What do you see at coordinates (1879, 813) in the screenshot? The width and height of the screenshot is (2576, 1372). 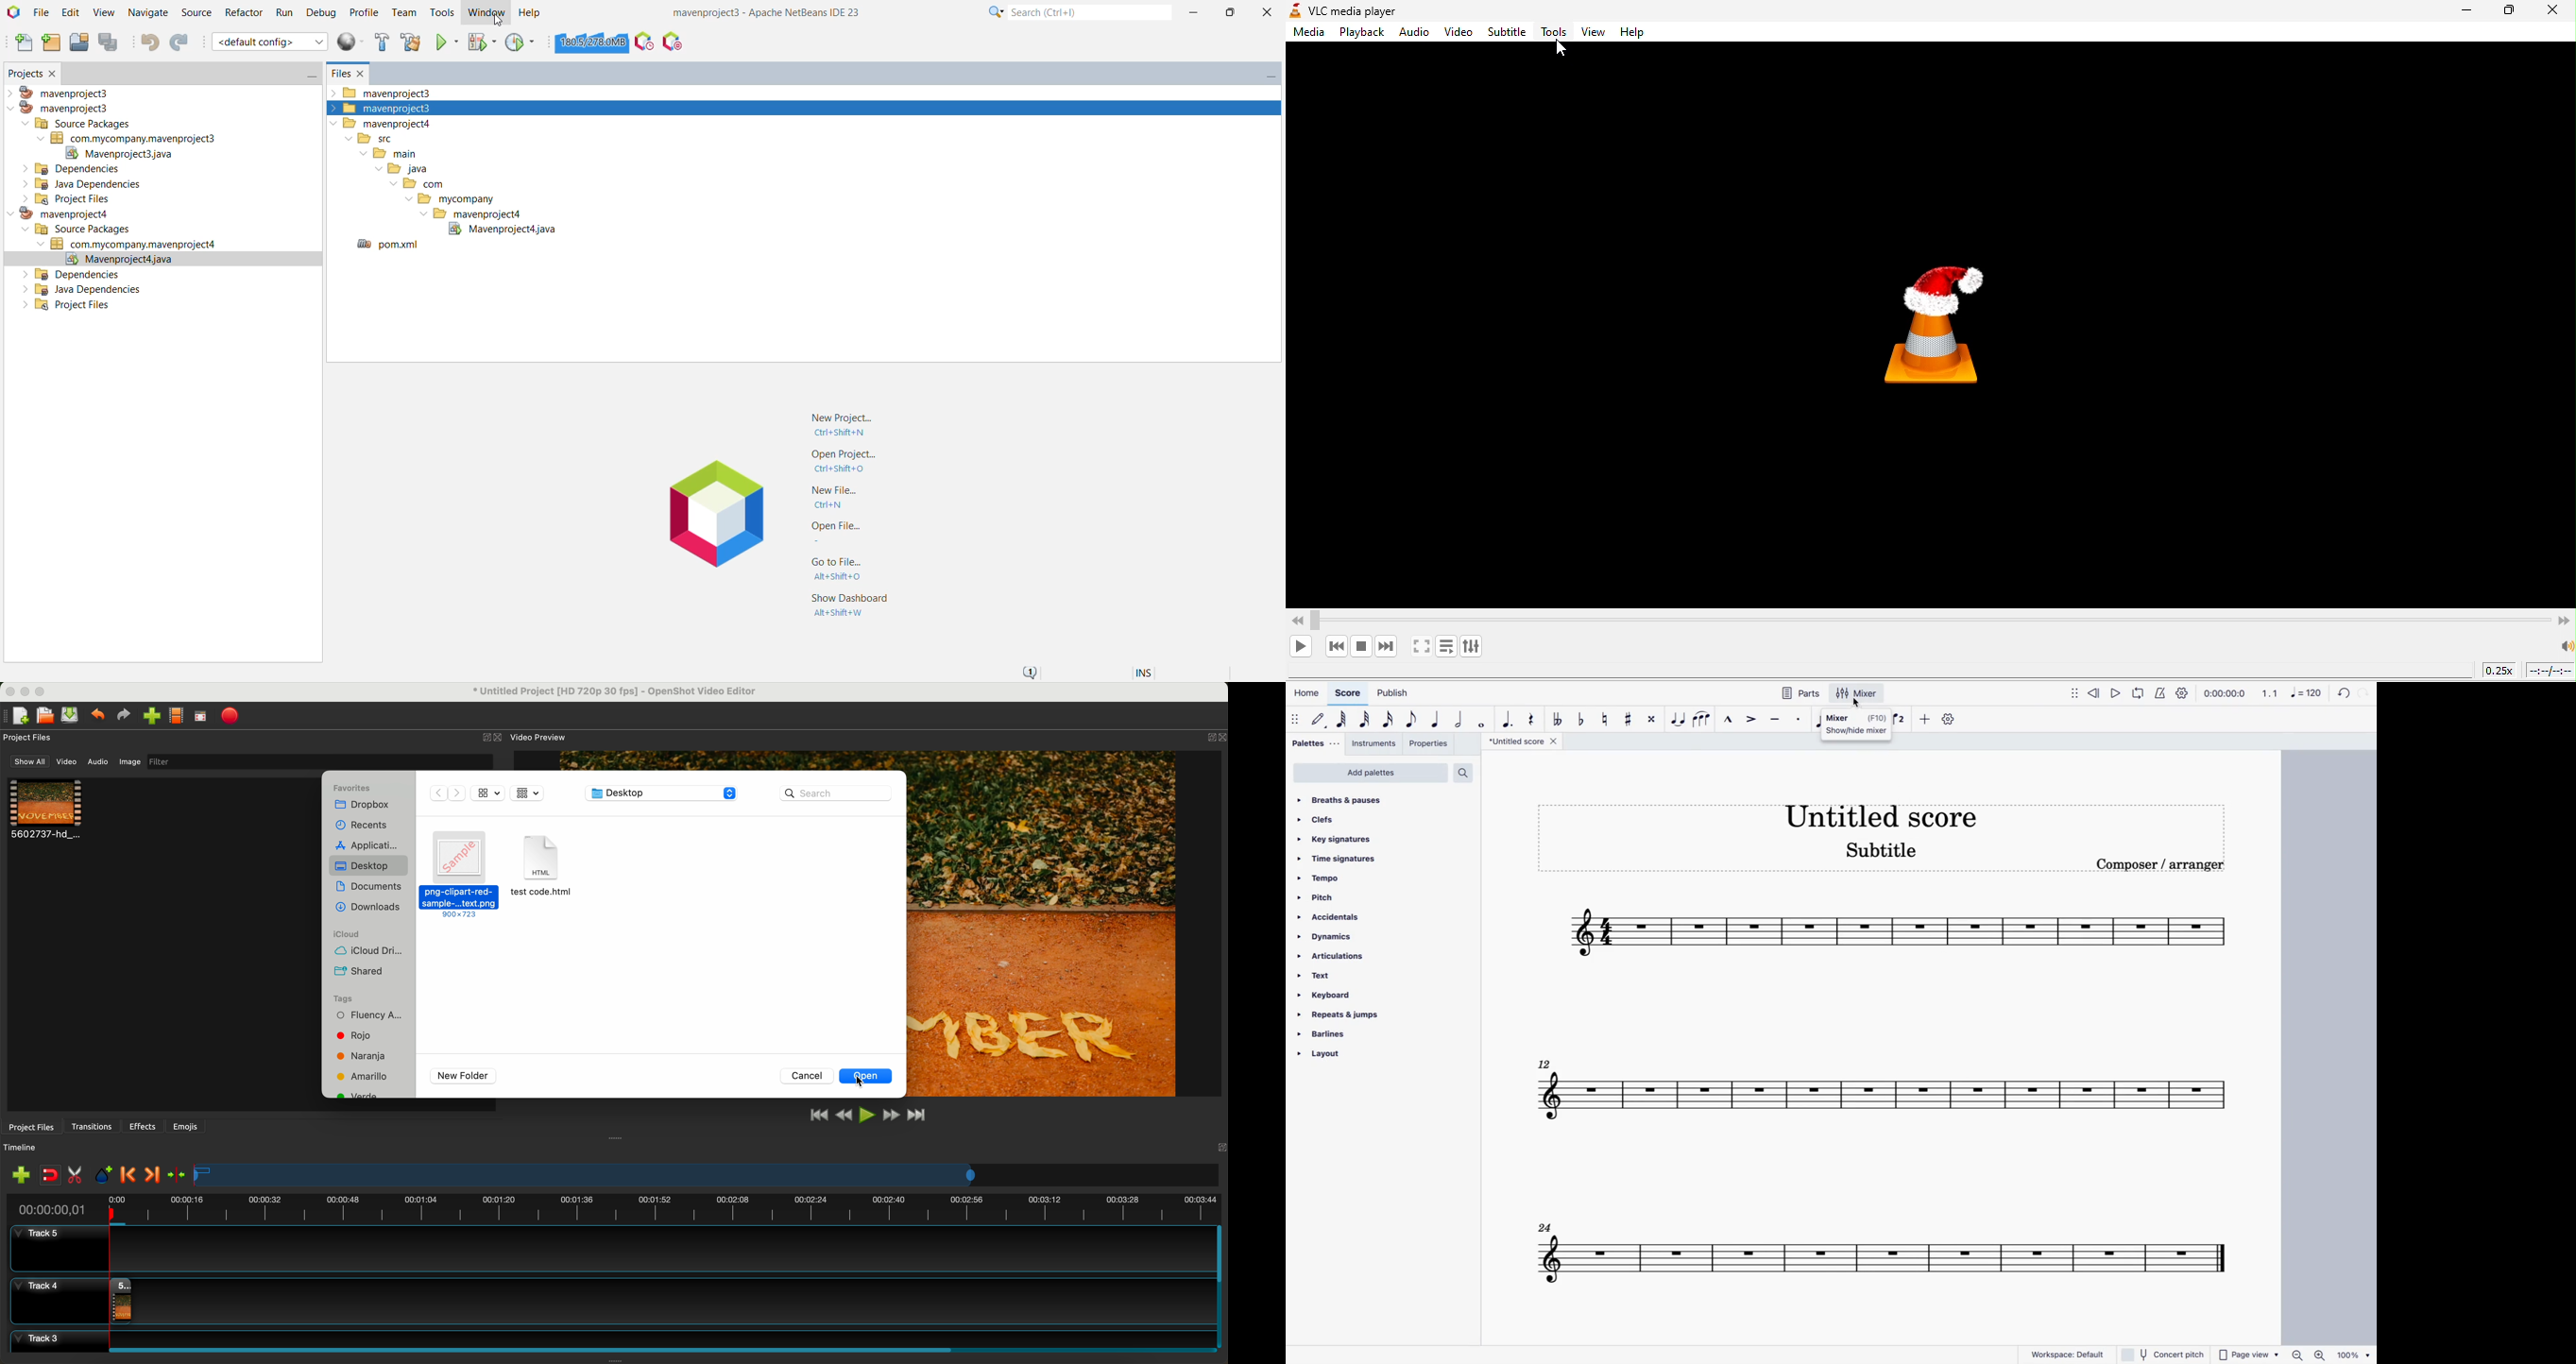 I see `score title` at bounding box center [1879, 813].